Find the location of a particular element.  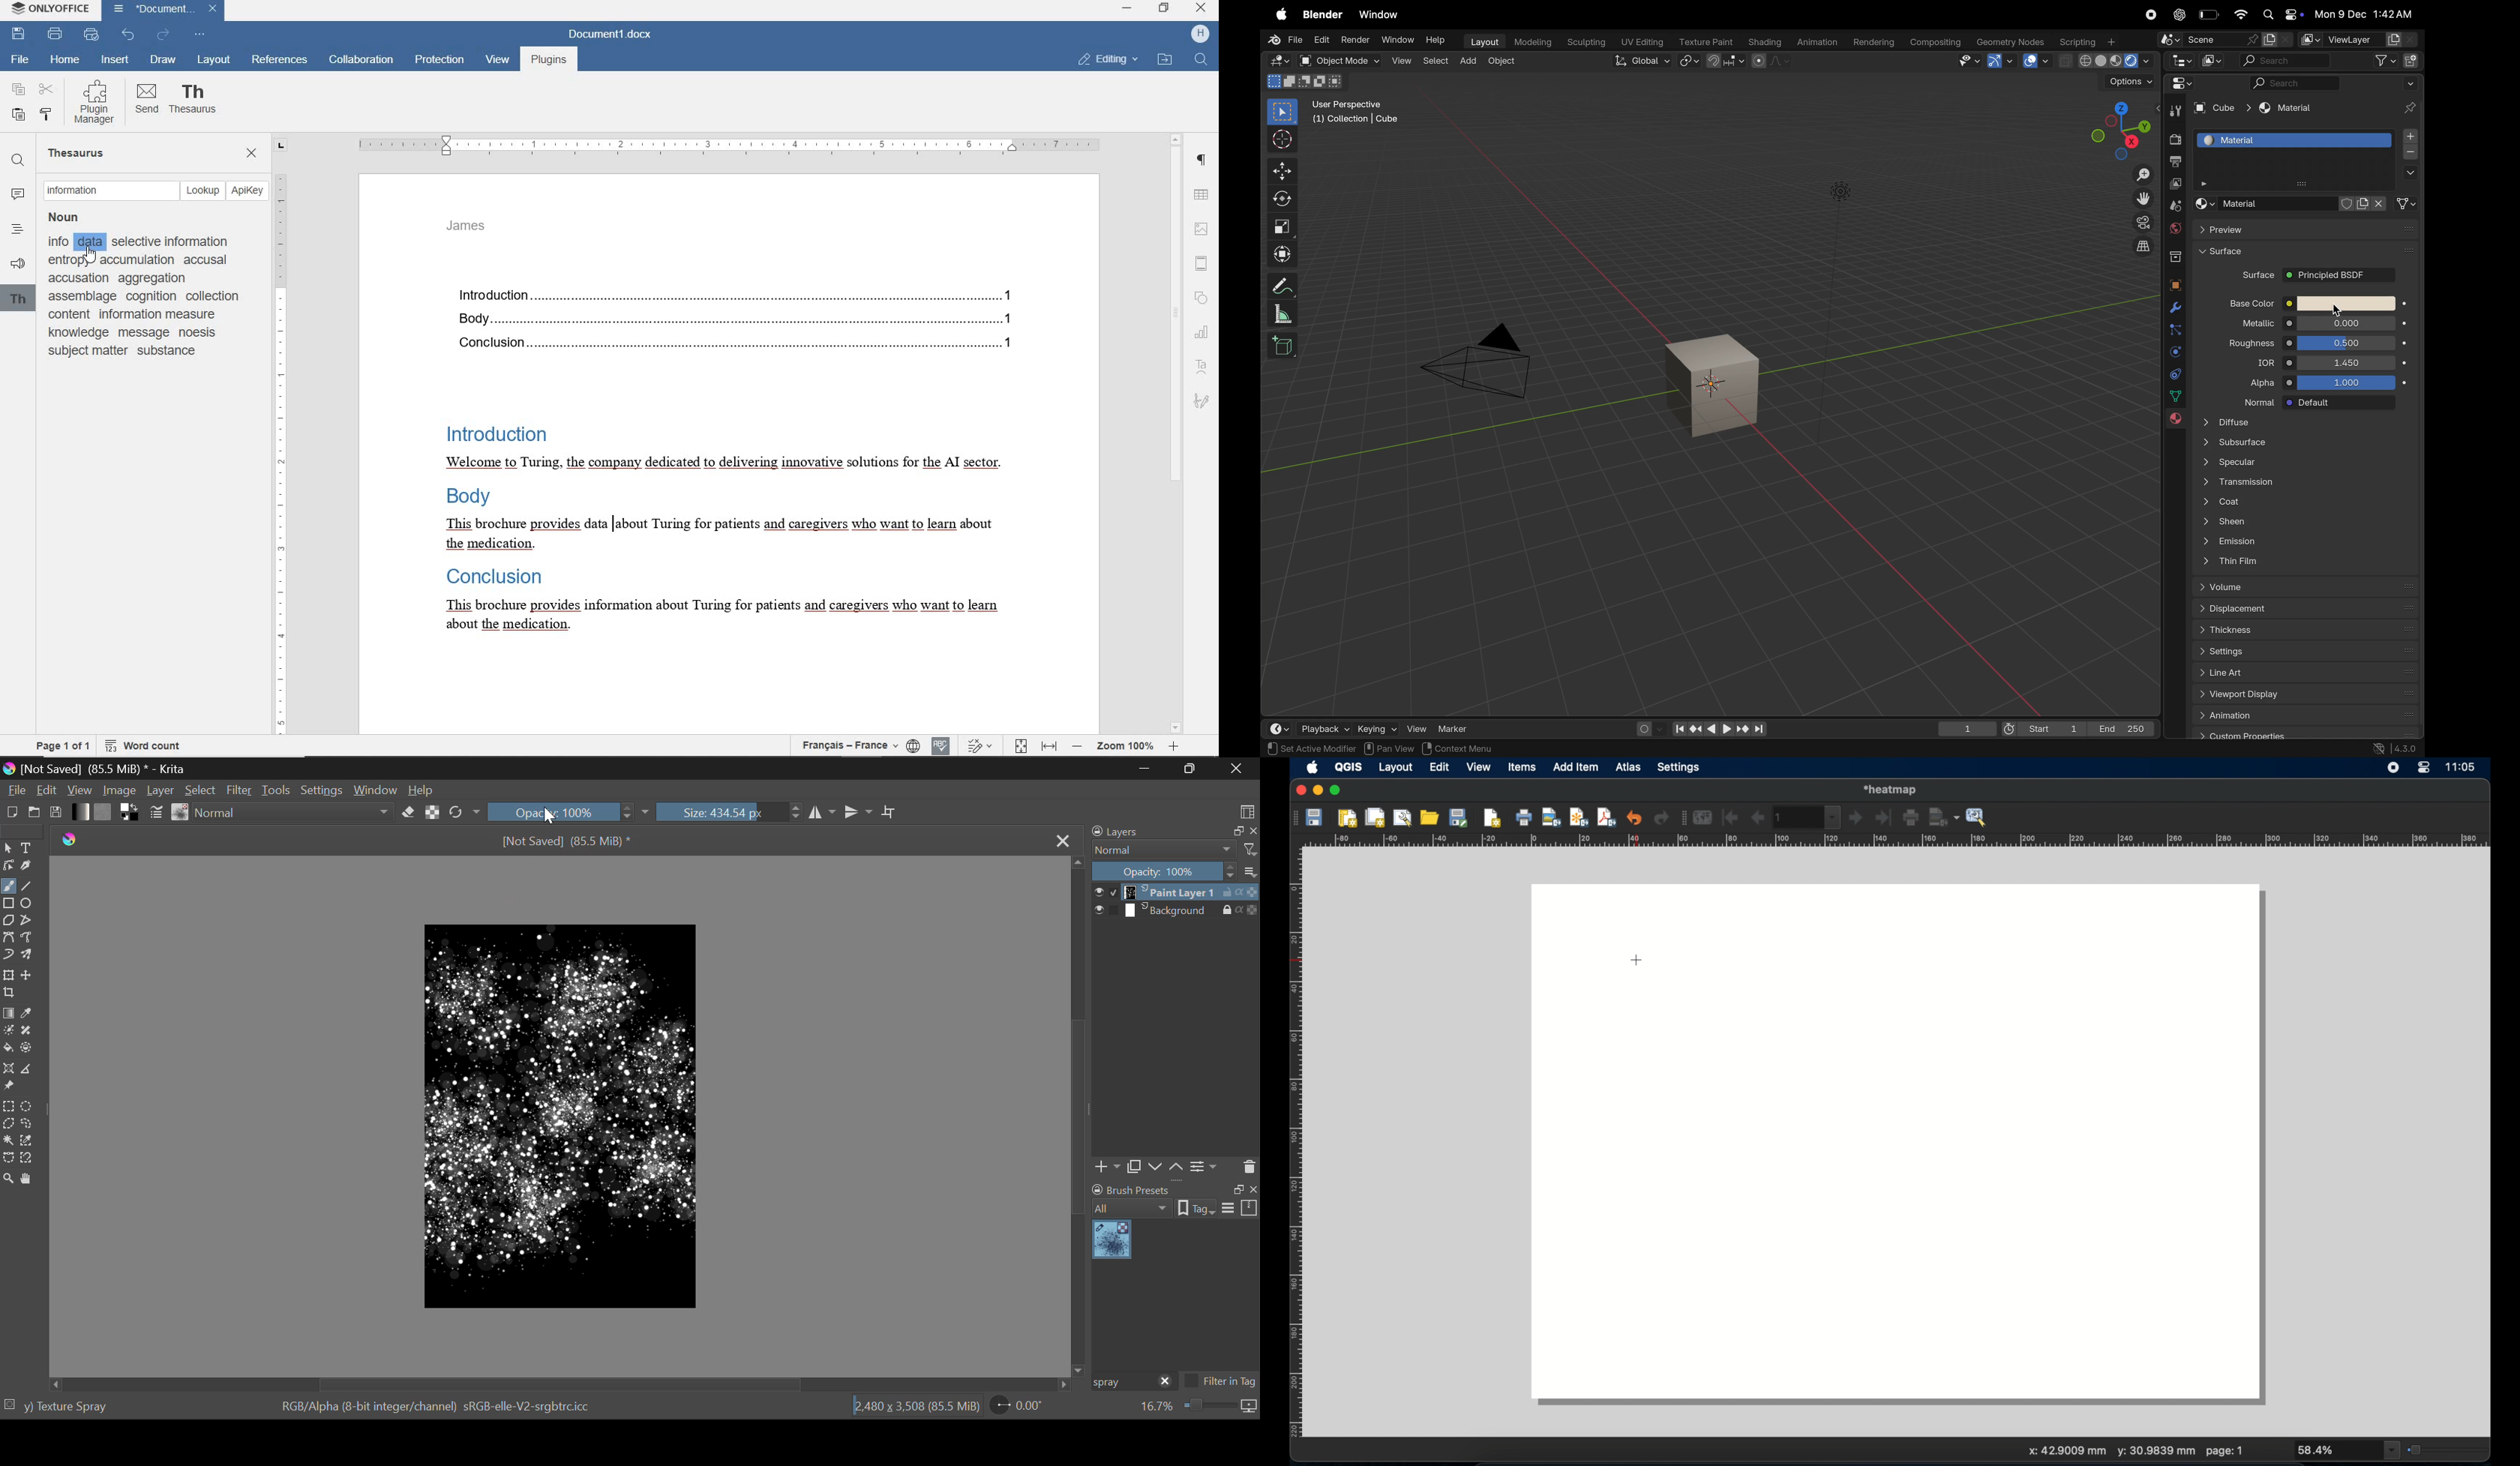

CLOSE is located at coordinates (252, 155).